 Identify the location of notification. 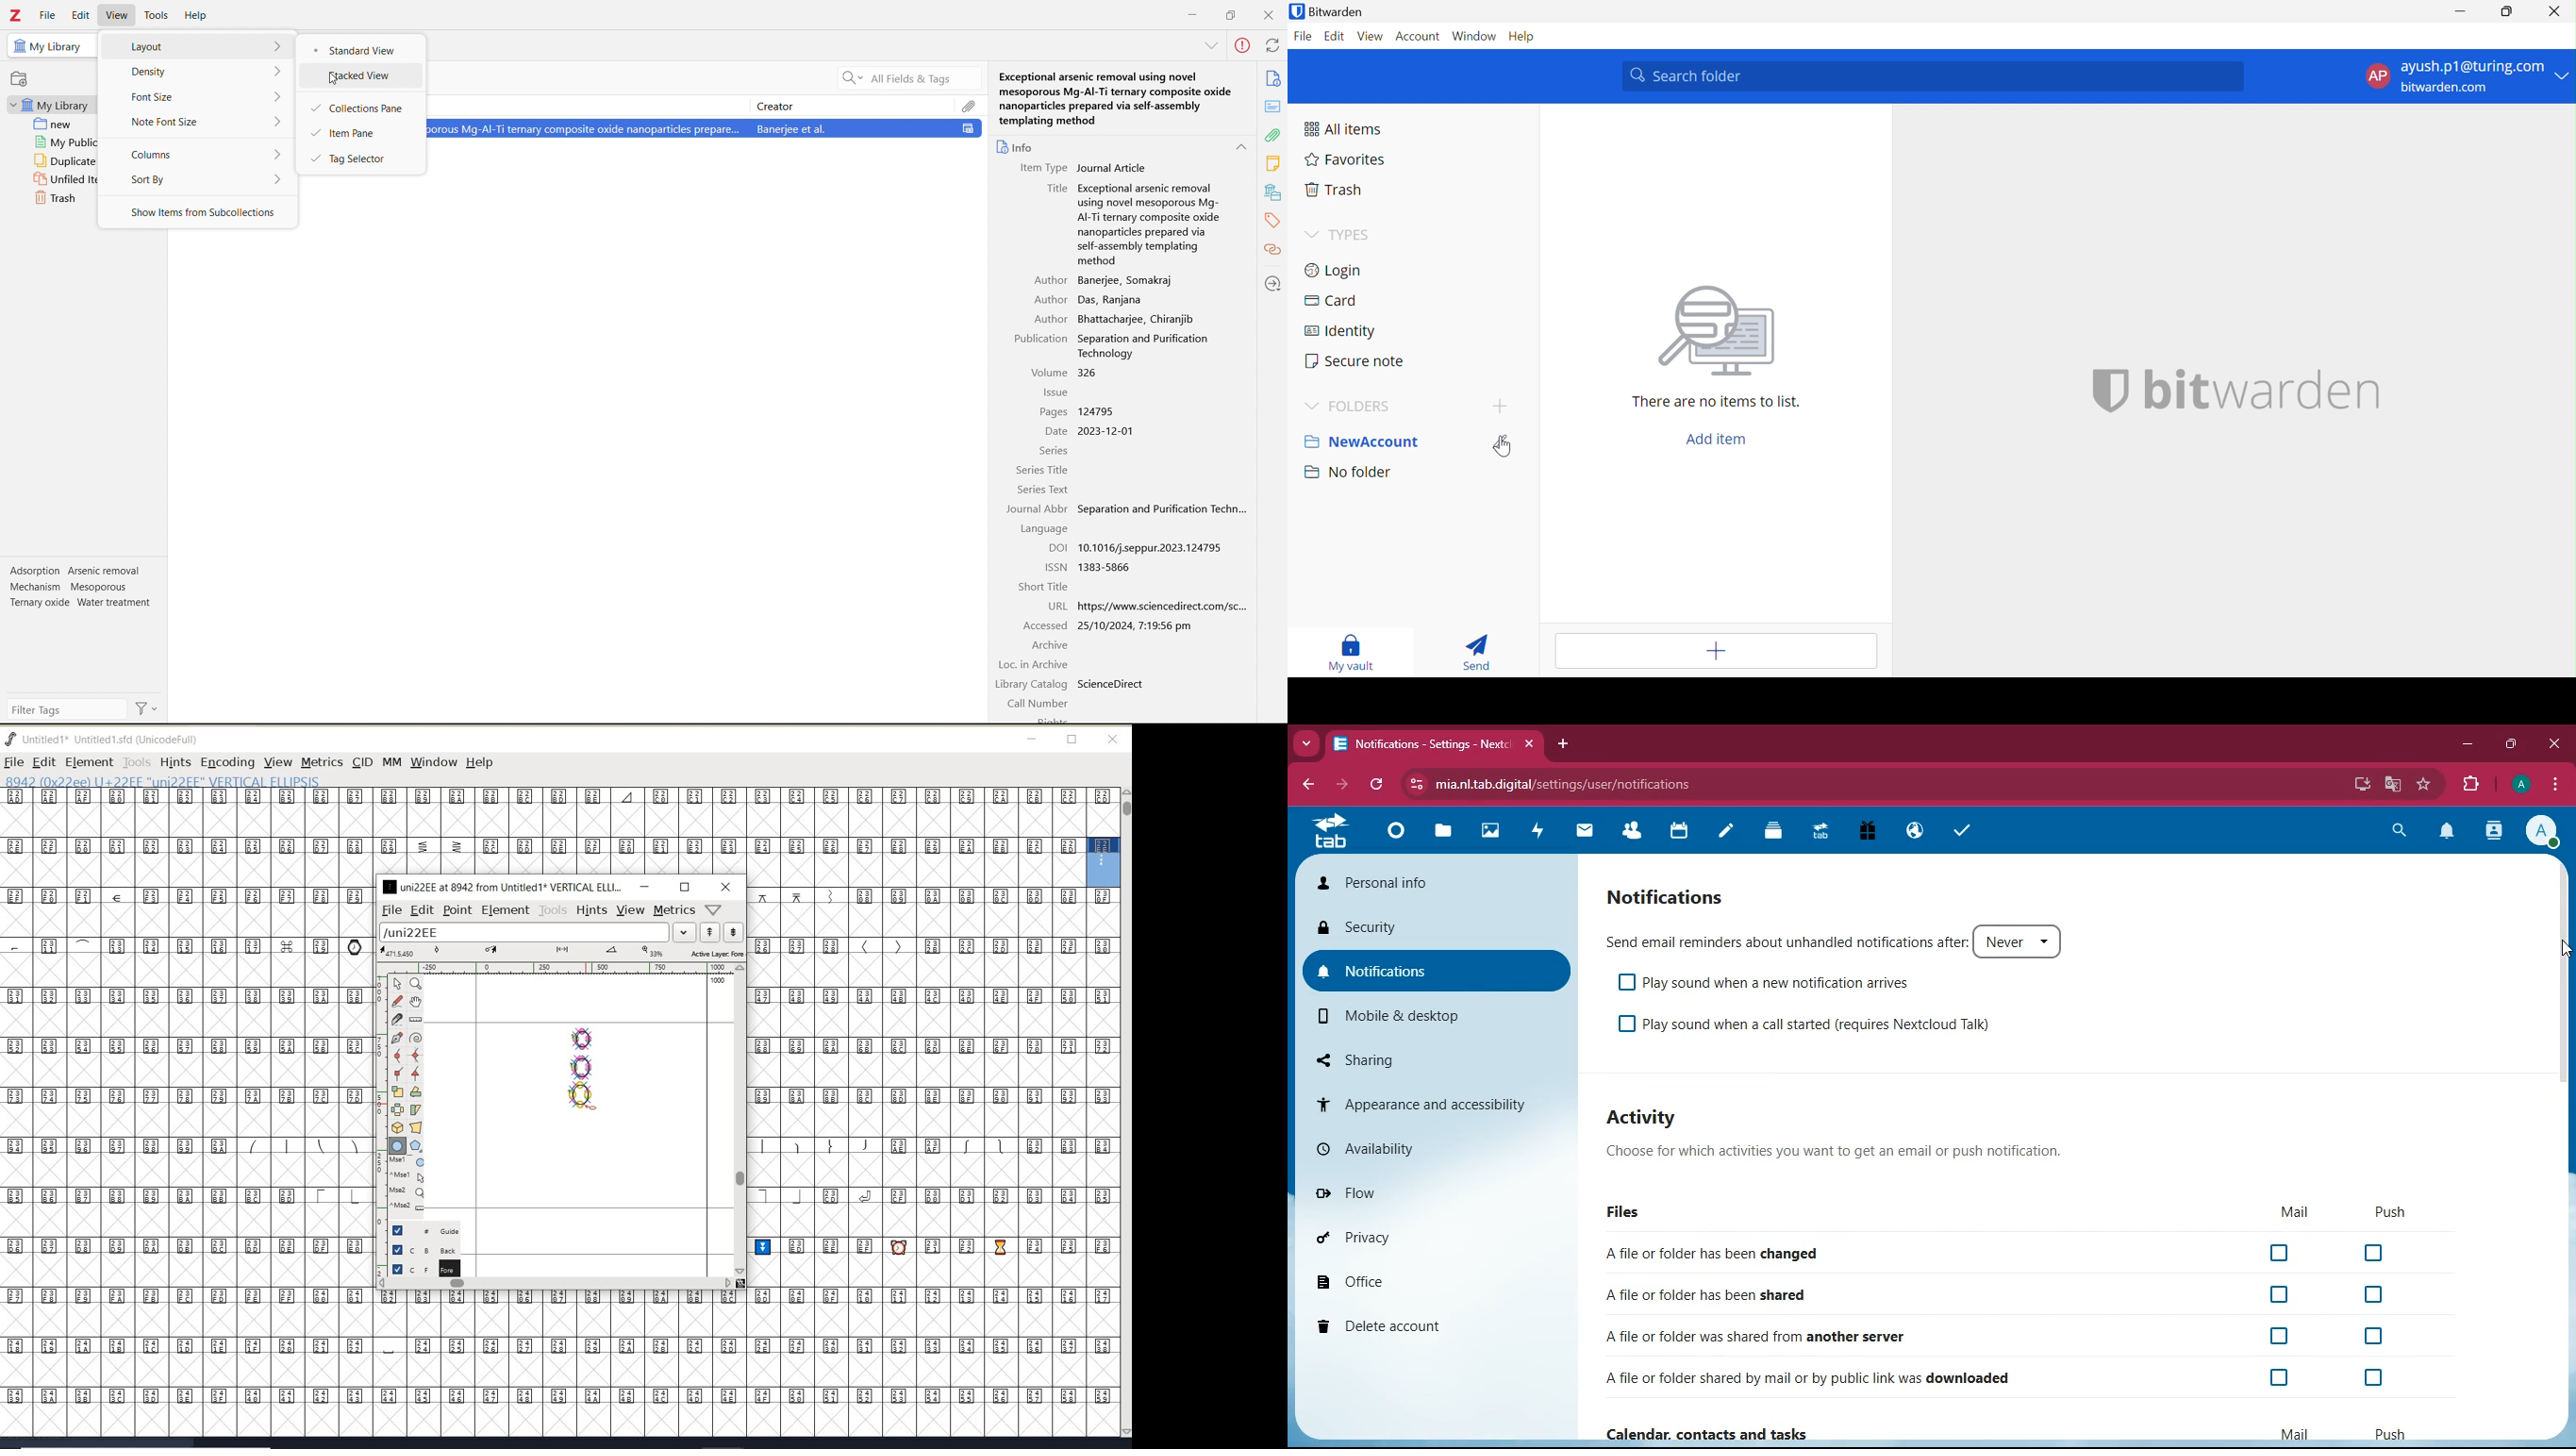
(2448, 832).